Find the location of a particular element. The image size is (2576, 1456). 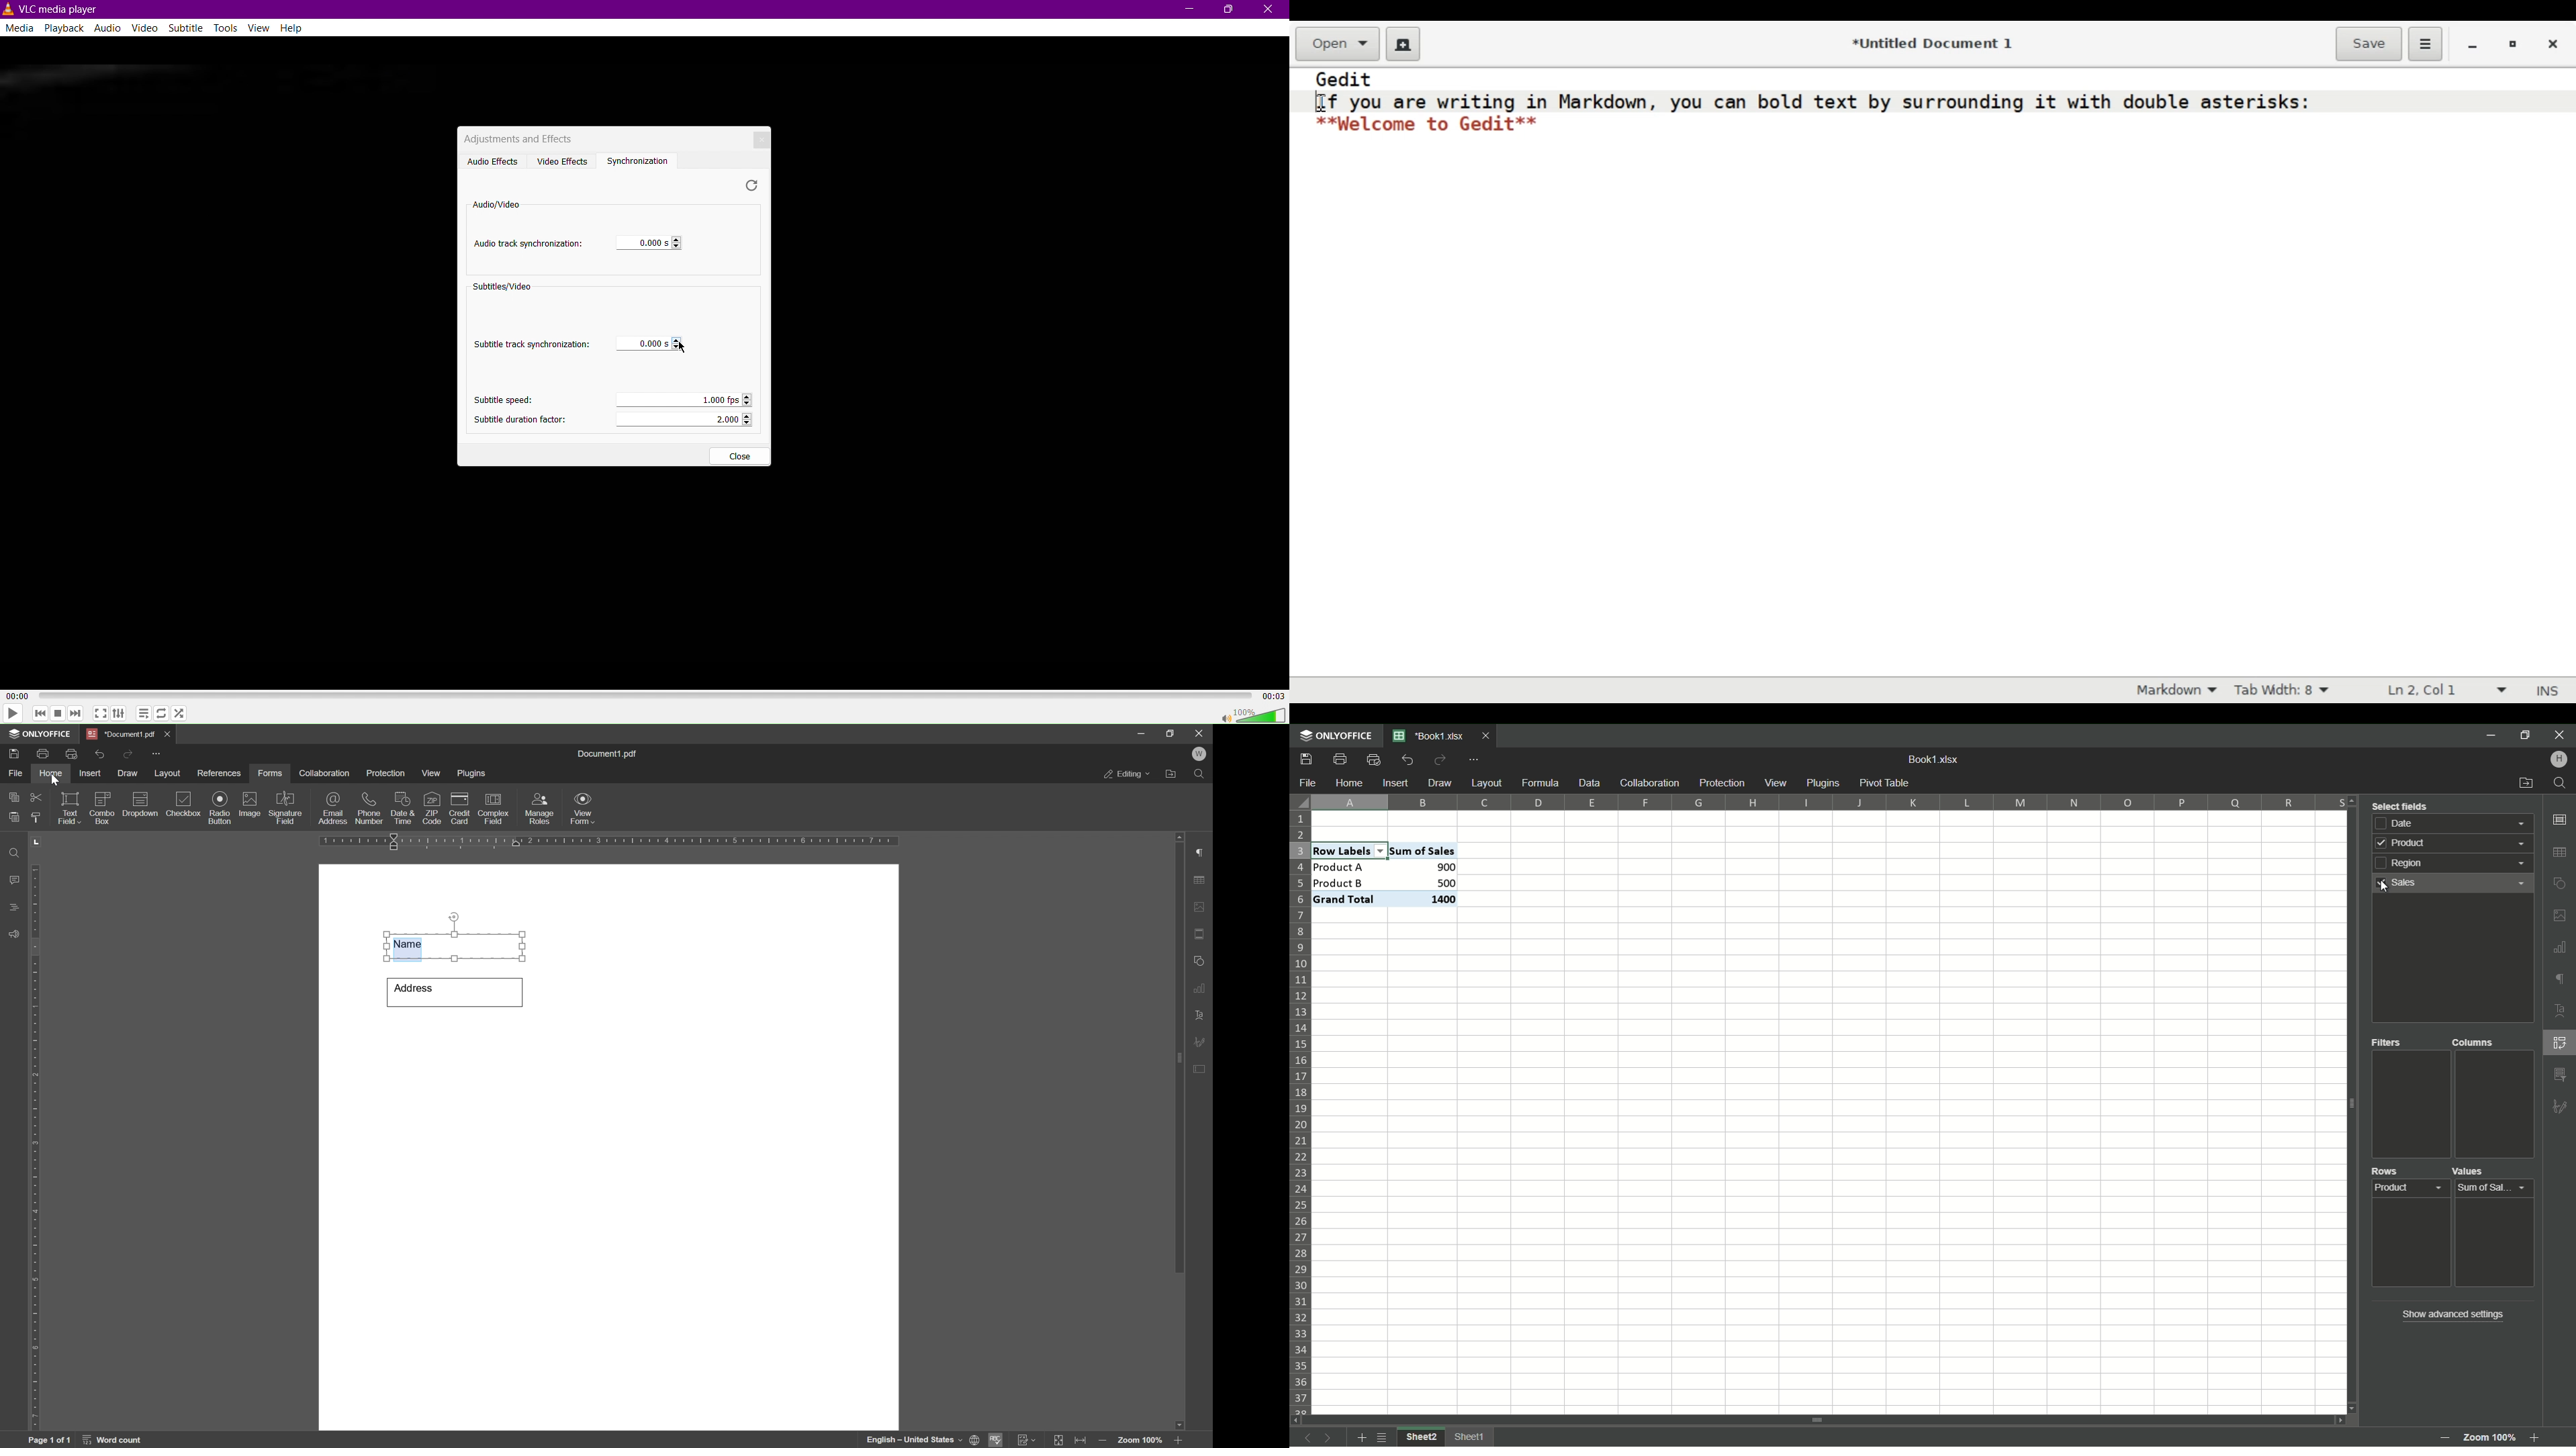

Loop is located at coordinates (163, 713).